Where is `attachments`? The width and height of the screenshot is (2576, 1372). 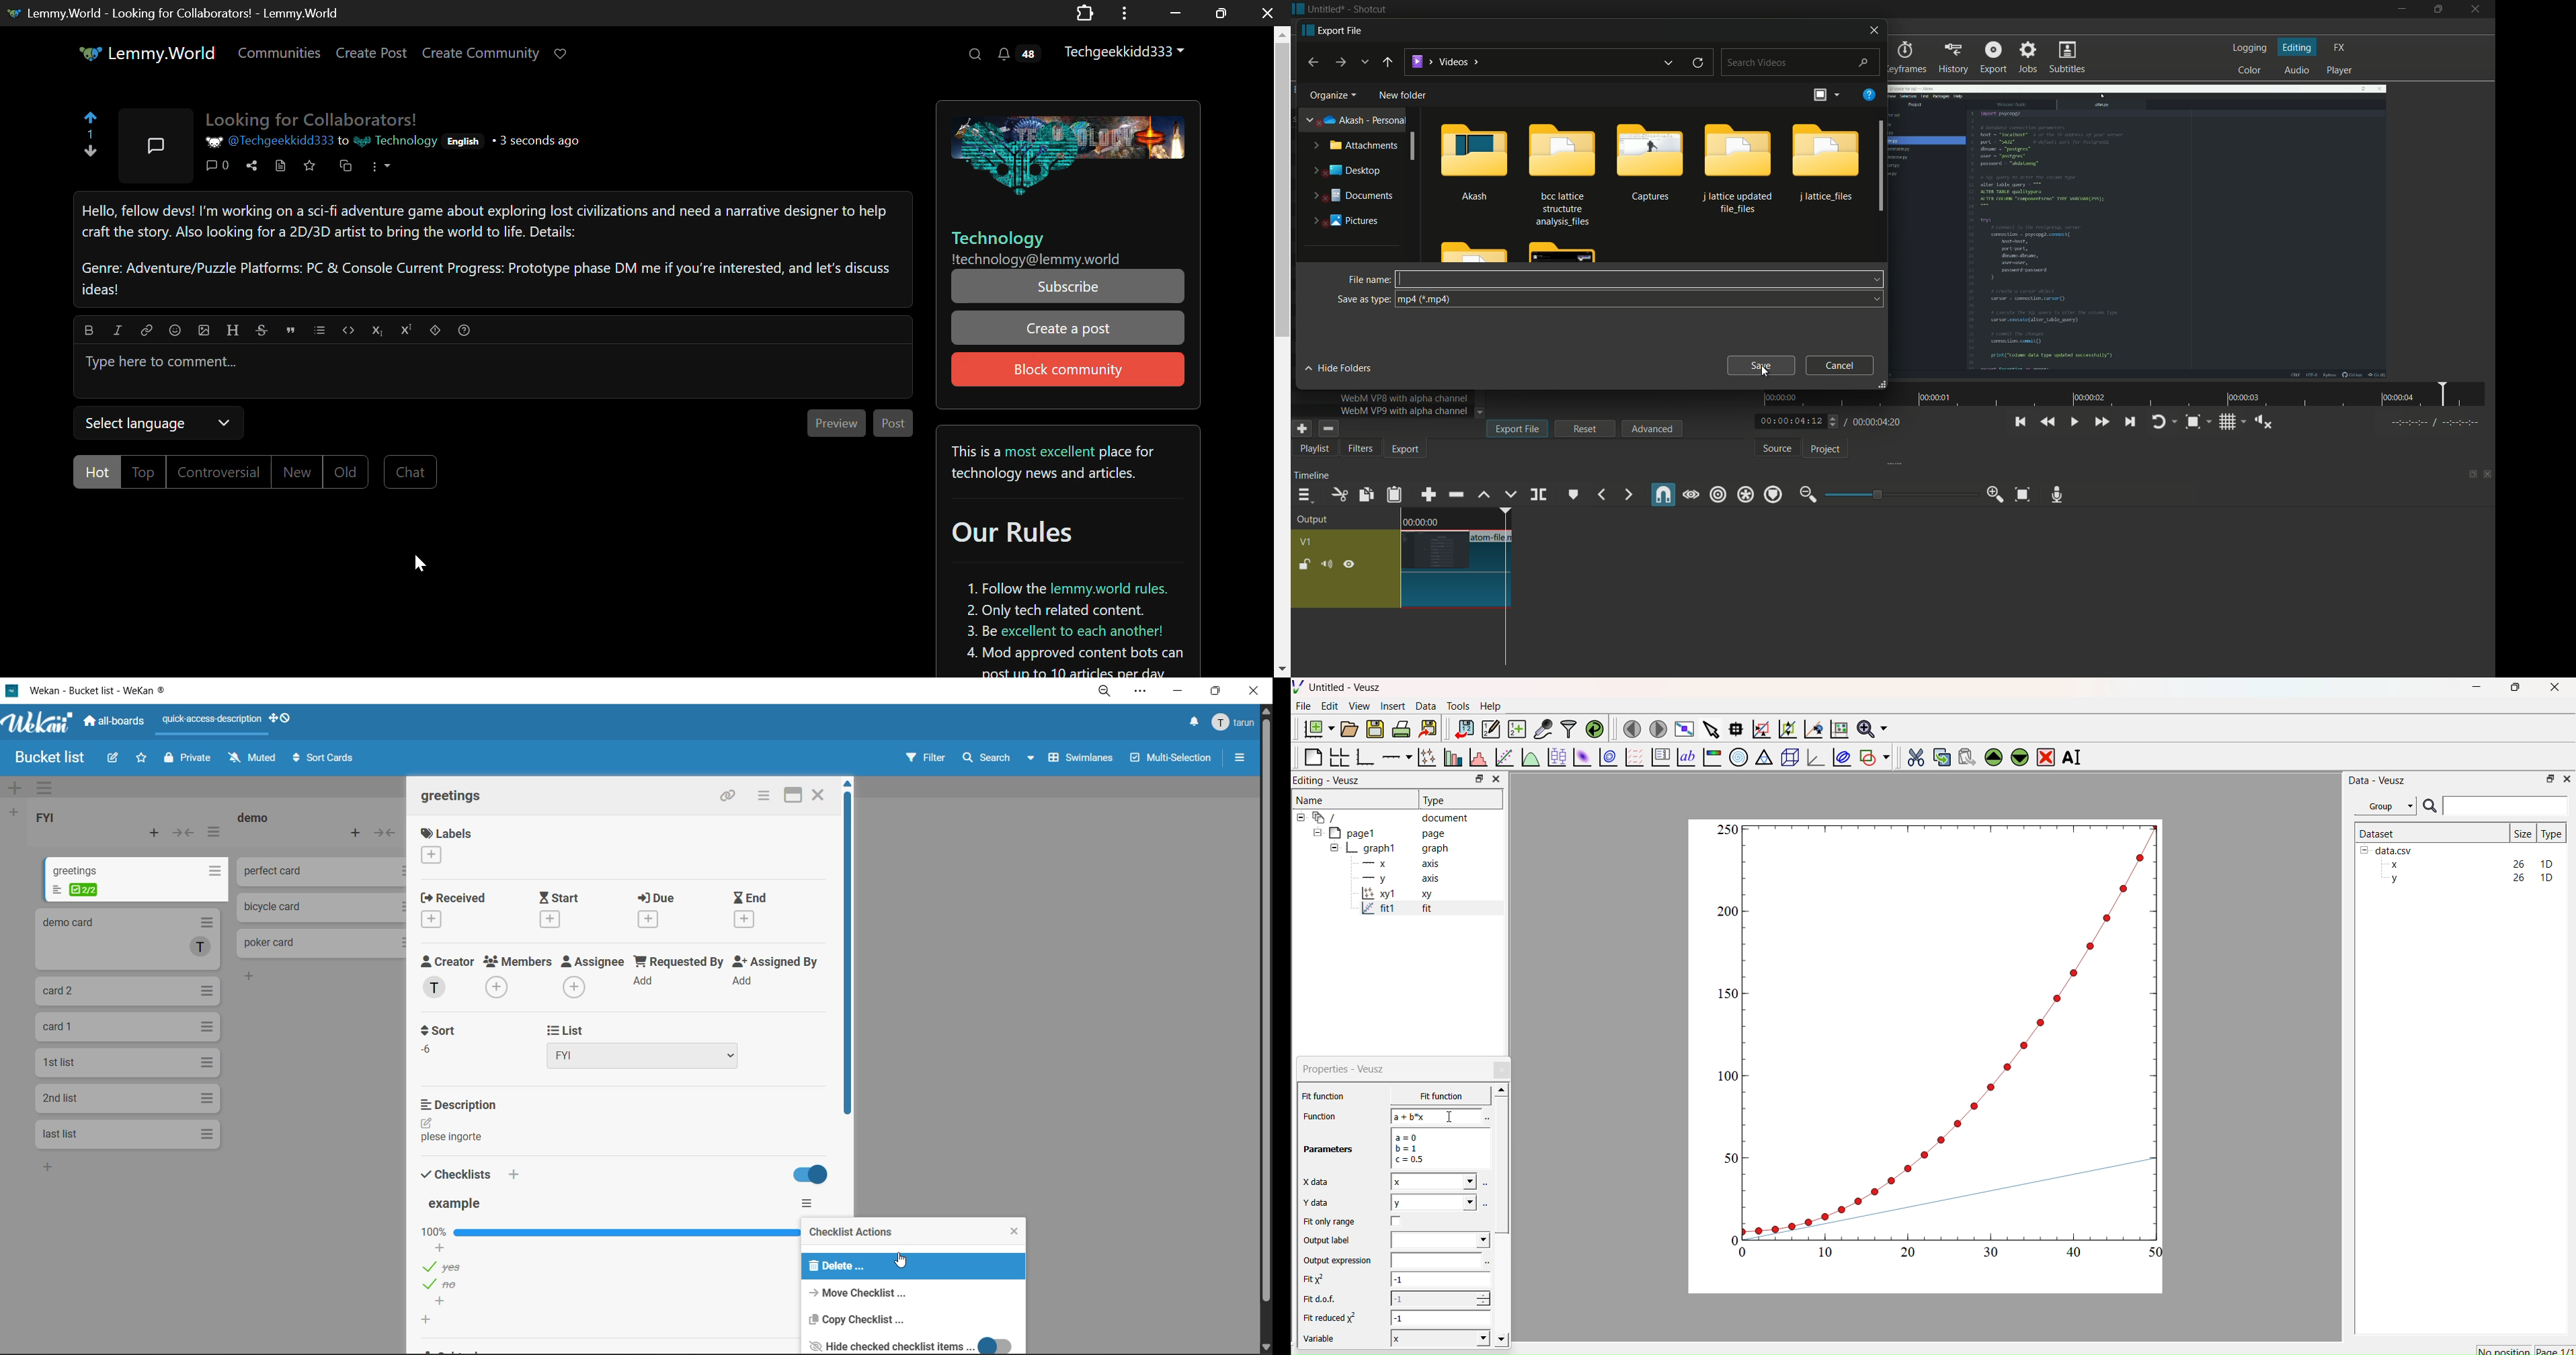
attachments is located at coordinates (1357, 146).